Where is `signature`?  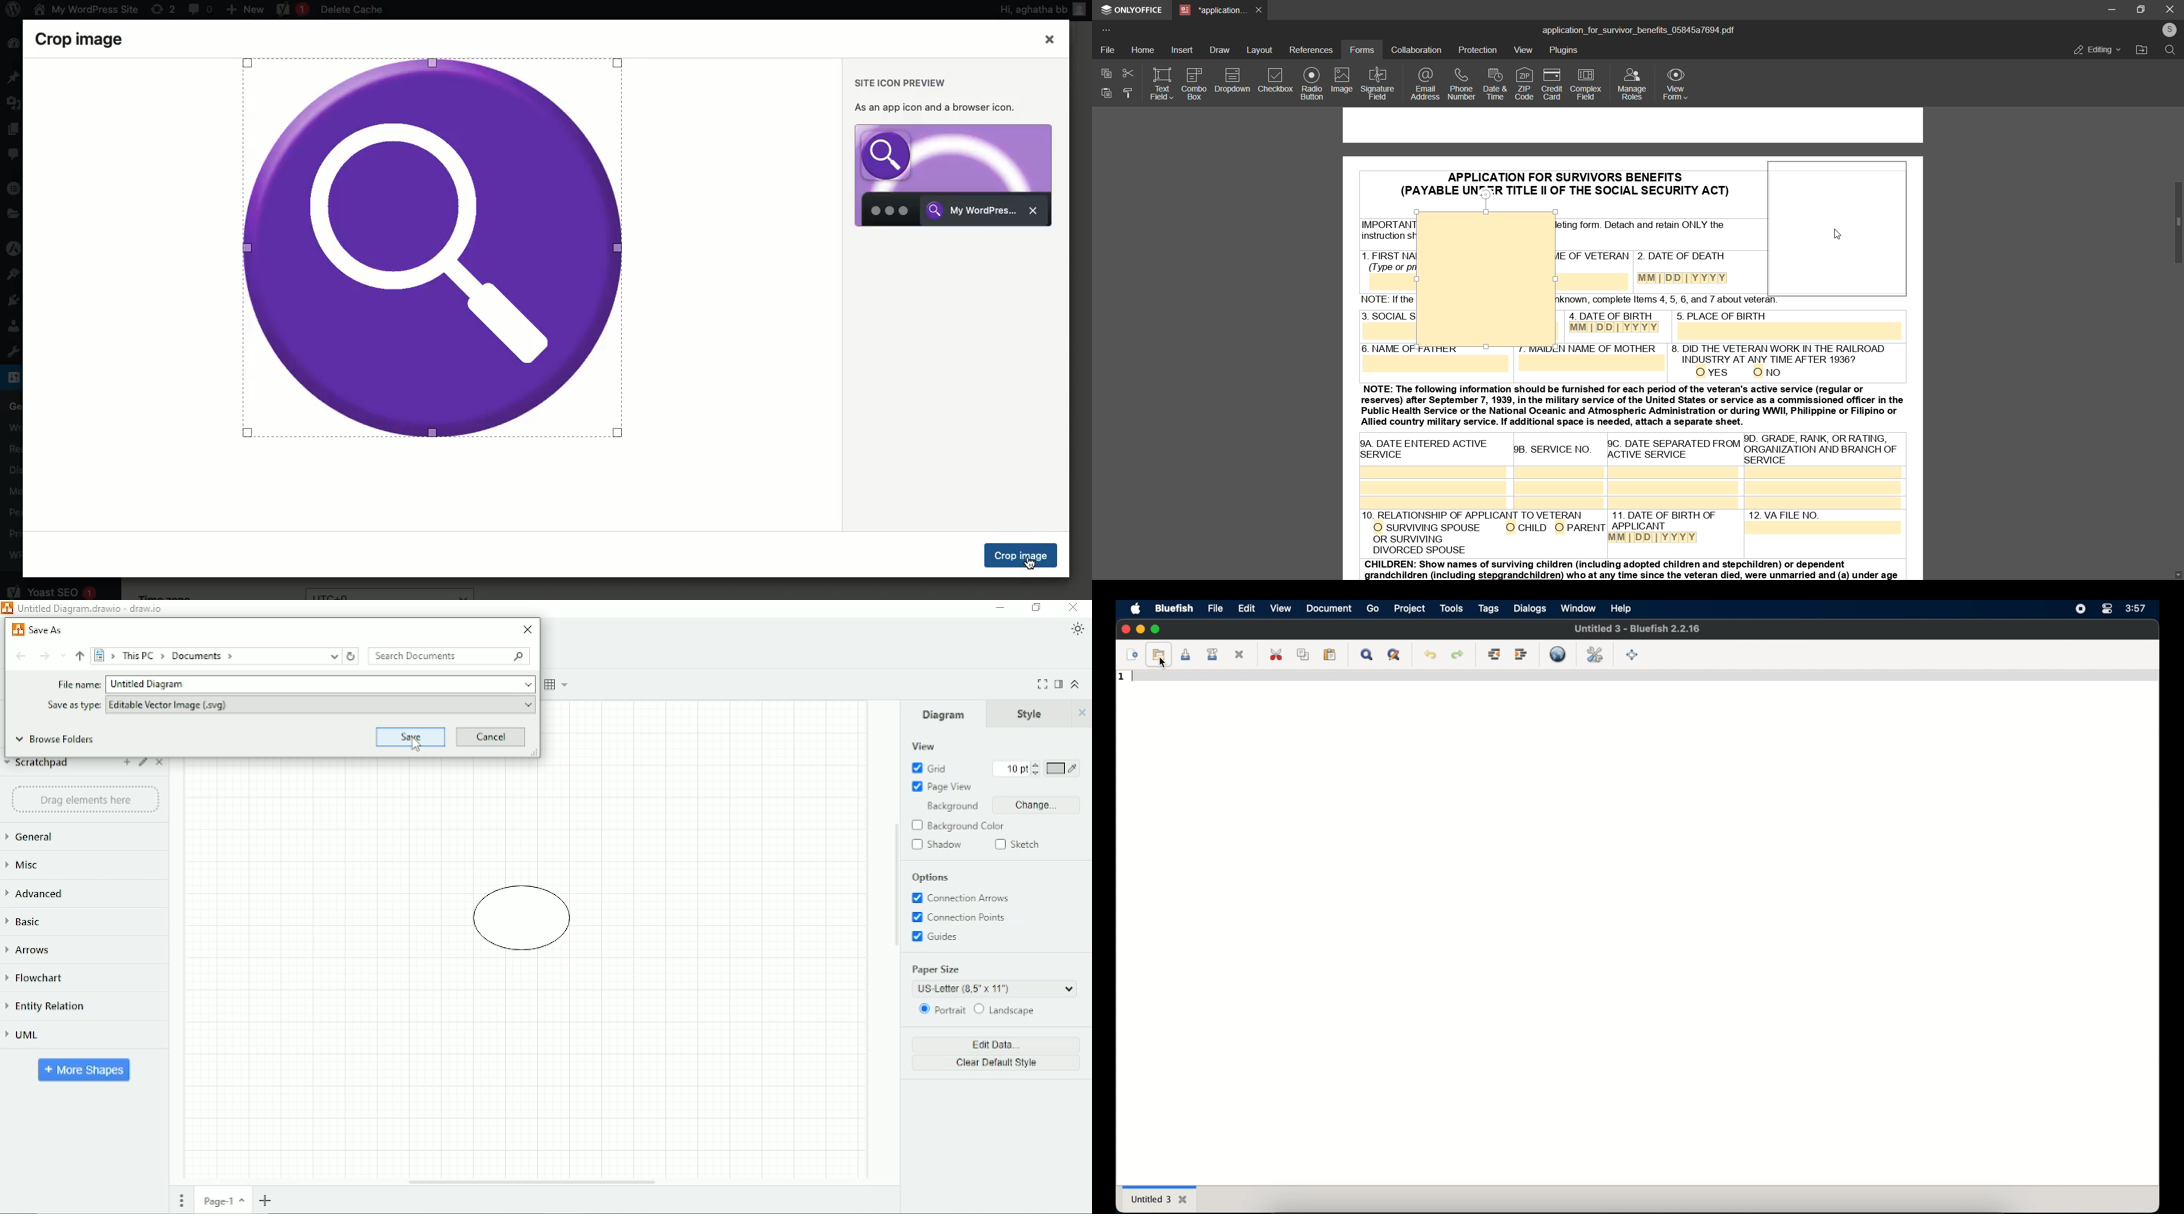
signature is located at coordinates (1381, 78).